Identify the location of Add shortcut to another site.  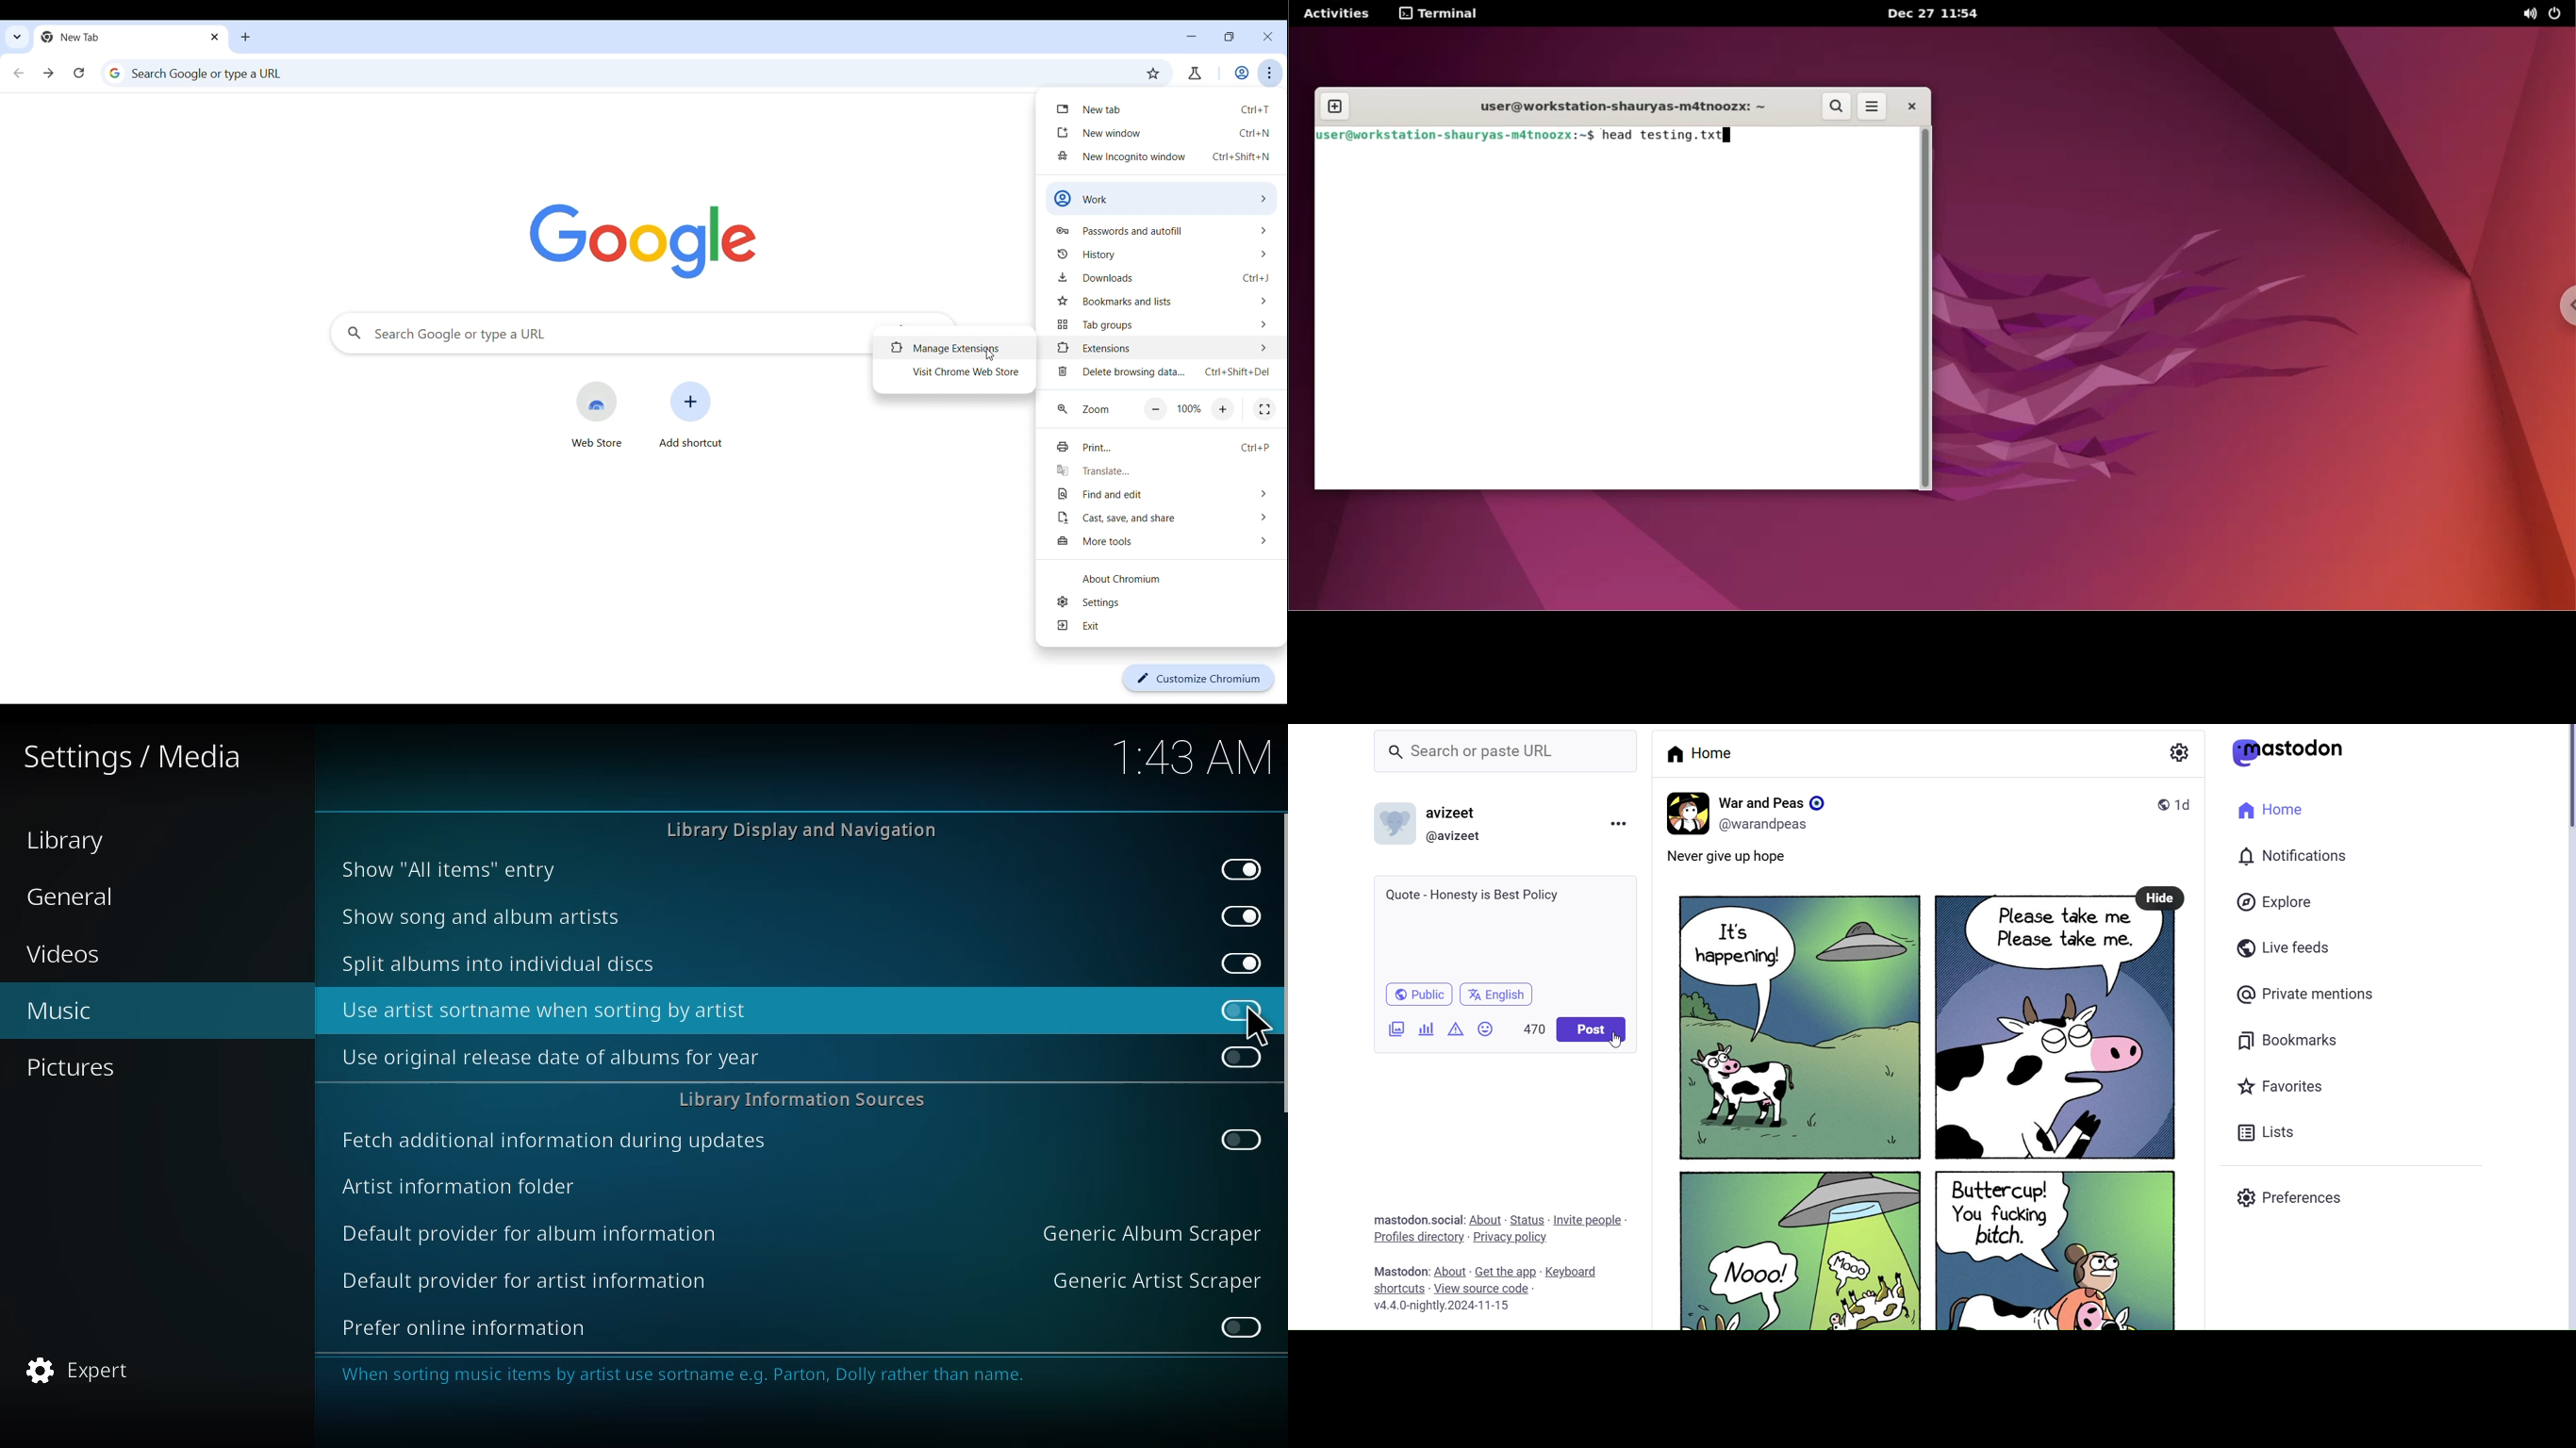
(691, 414).